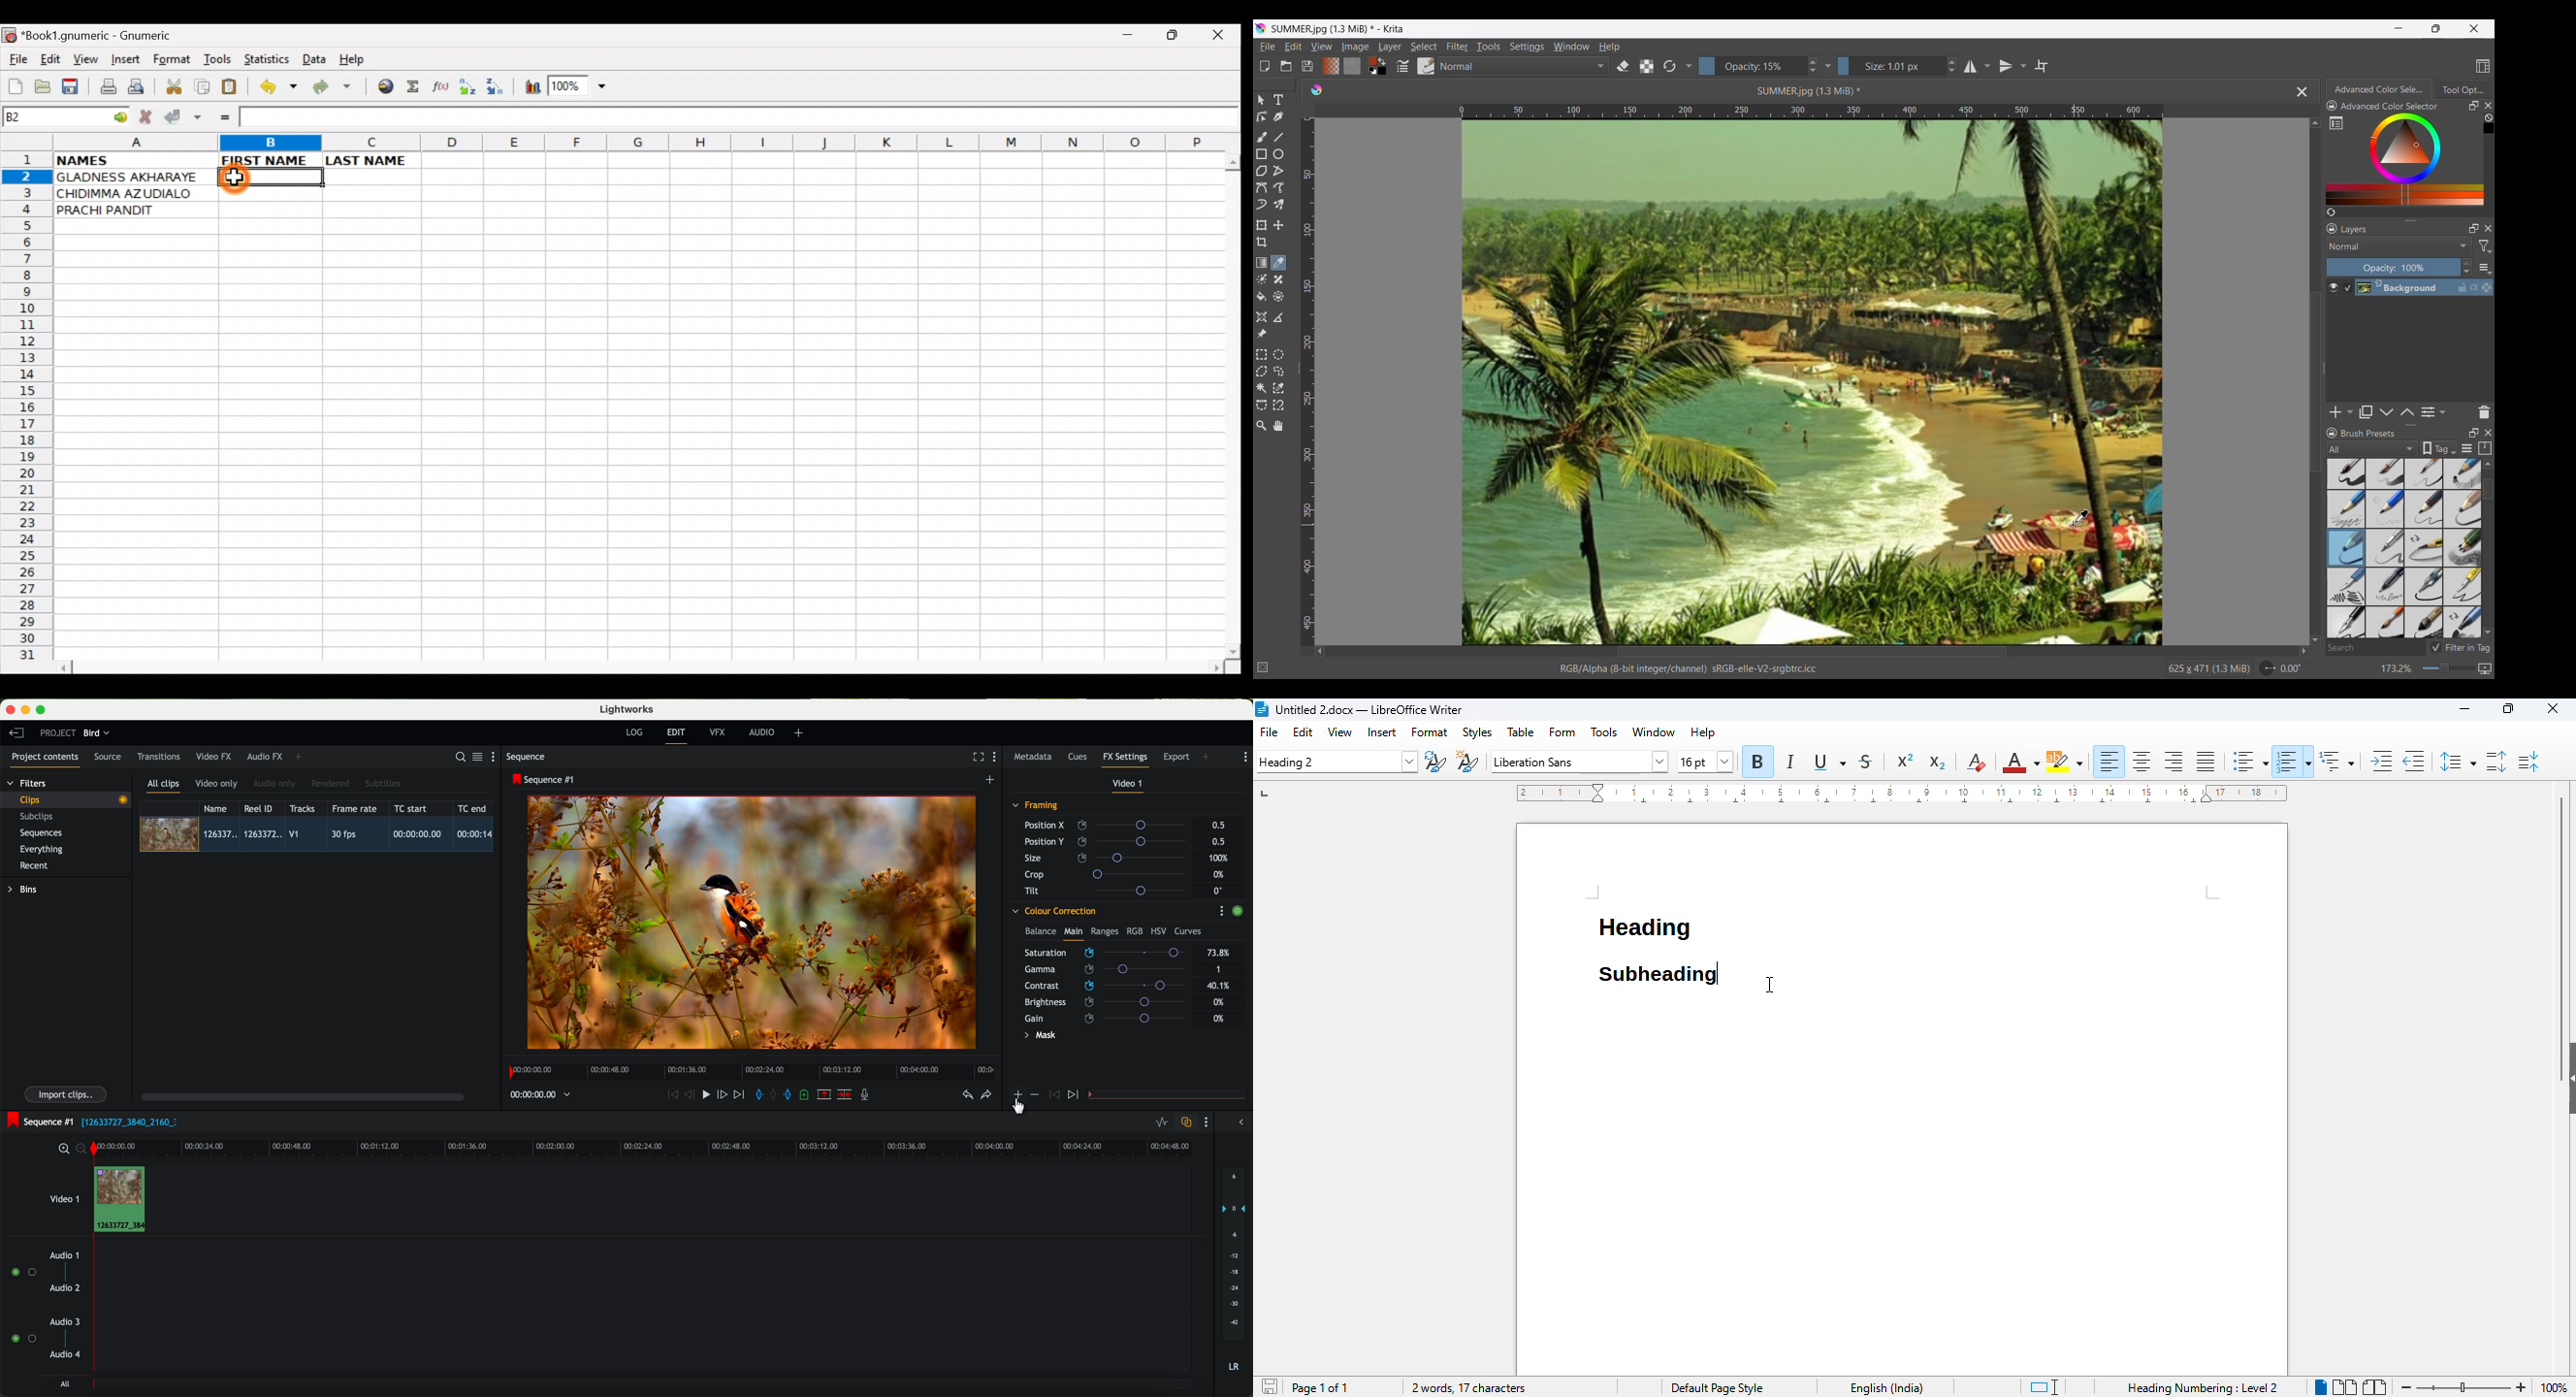  I want to click on Paste clipboard, so click(233, 89).